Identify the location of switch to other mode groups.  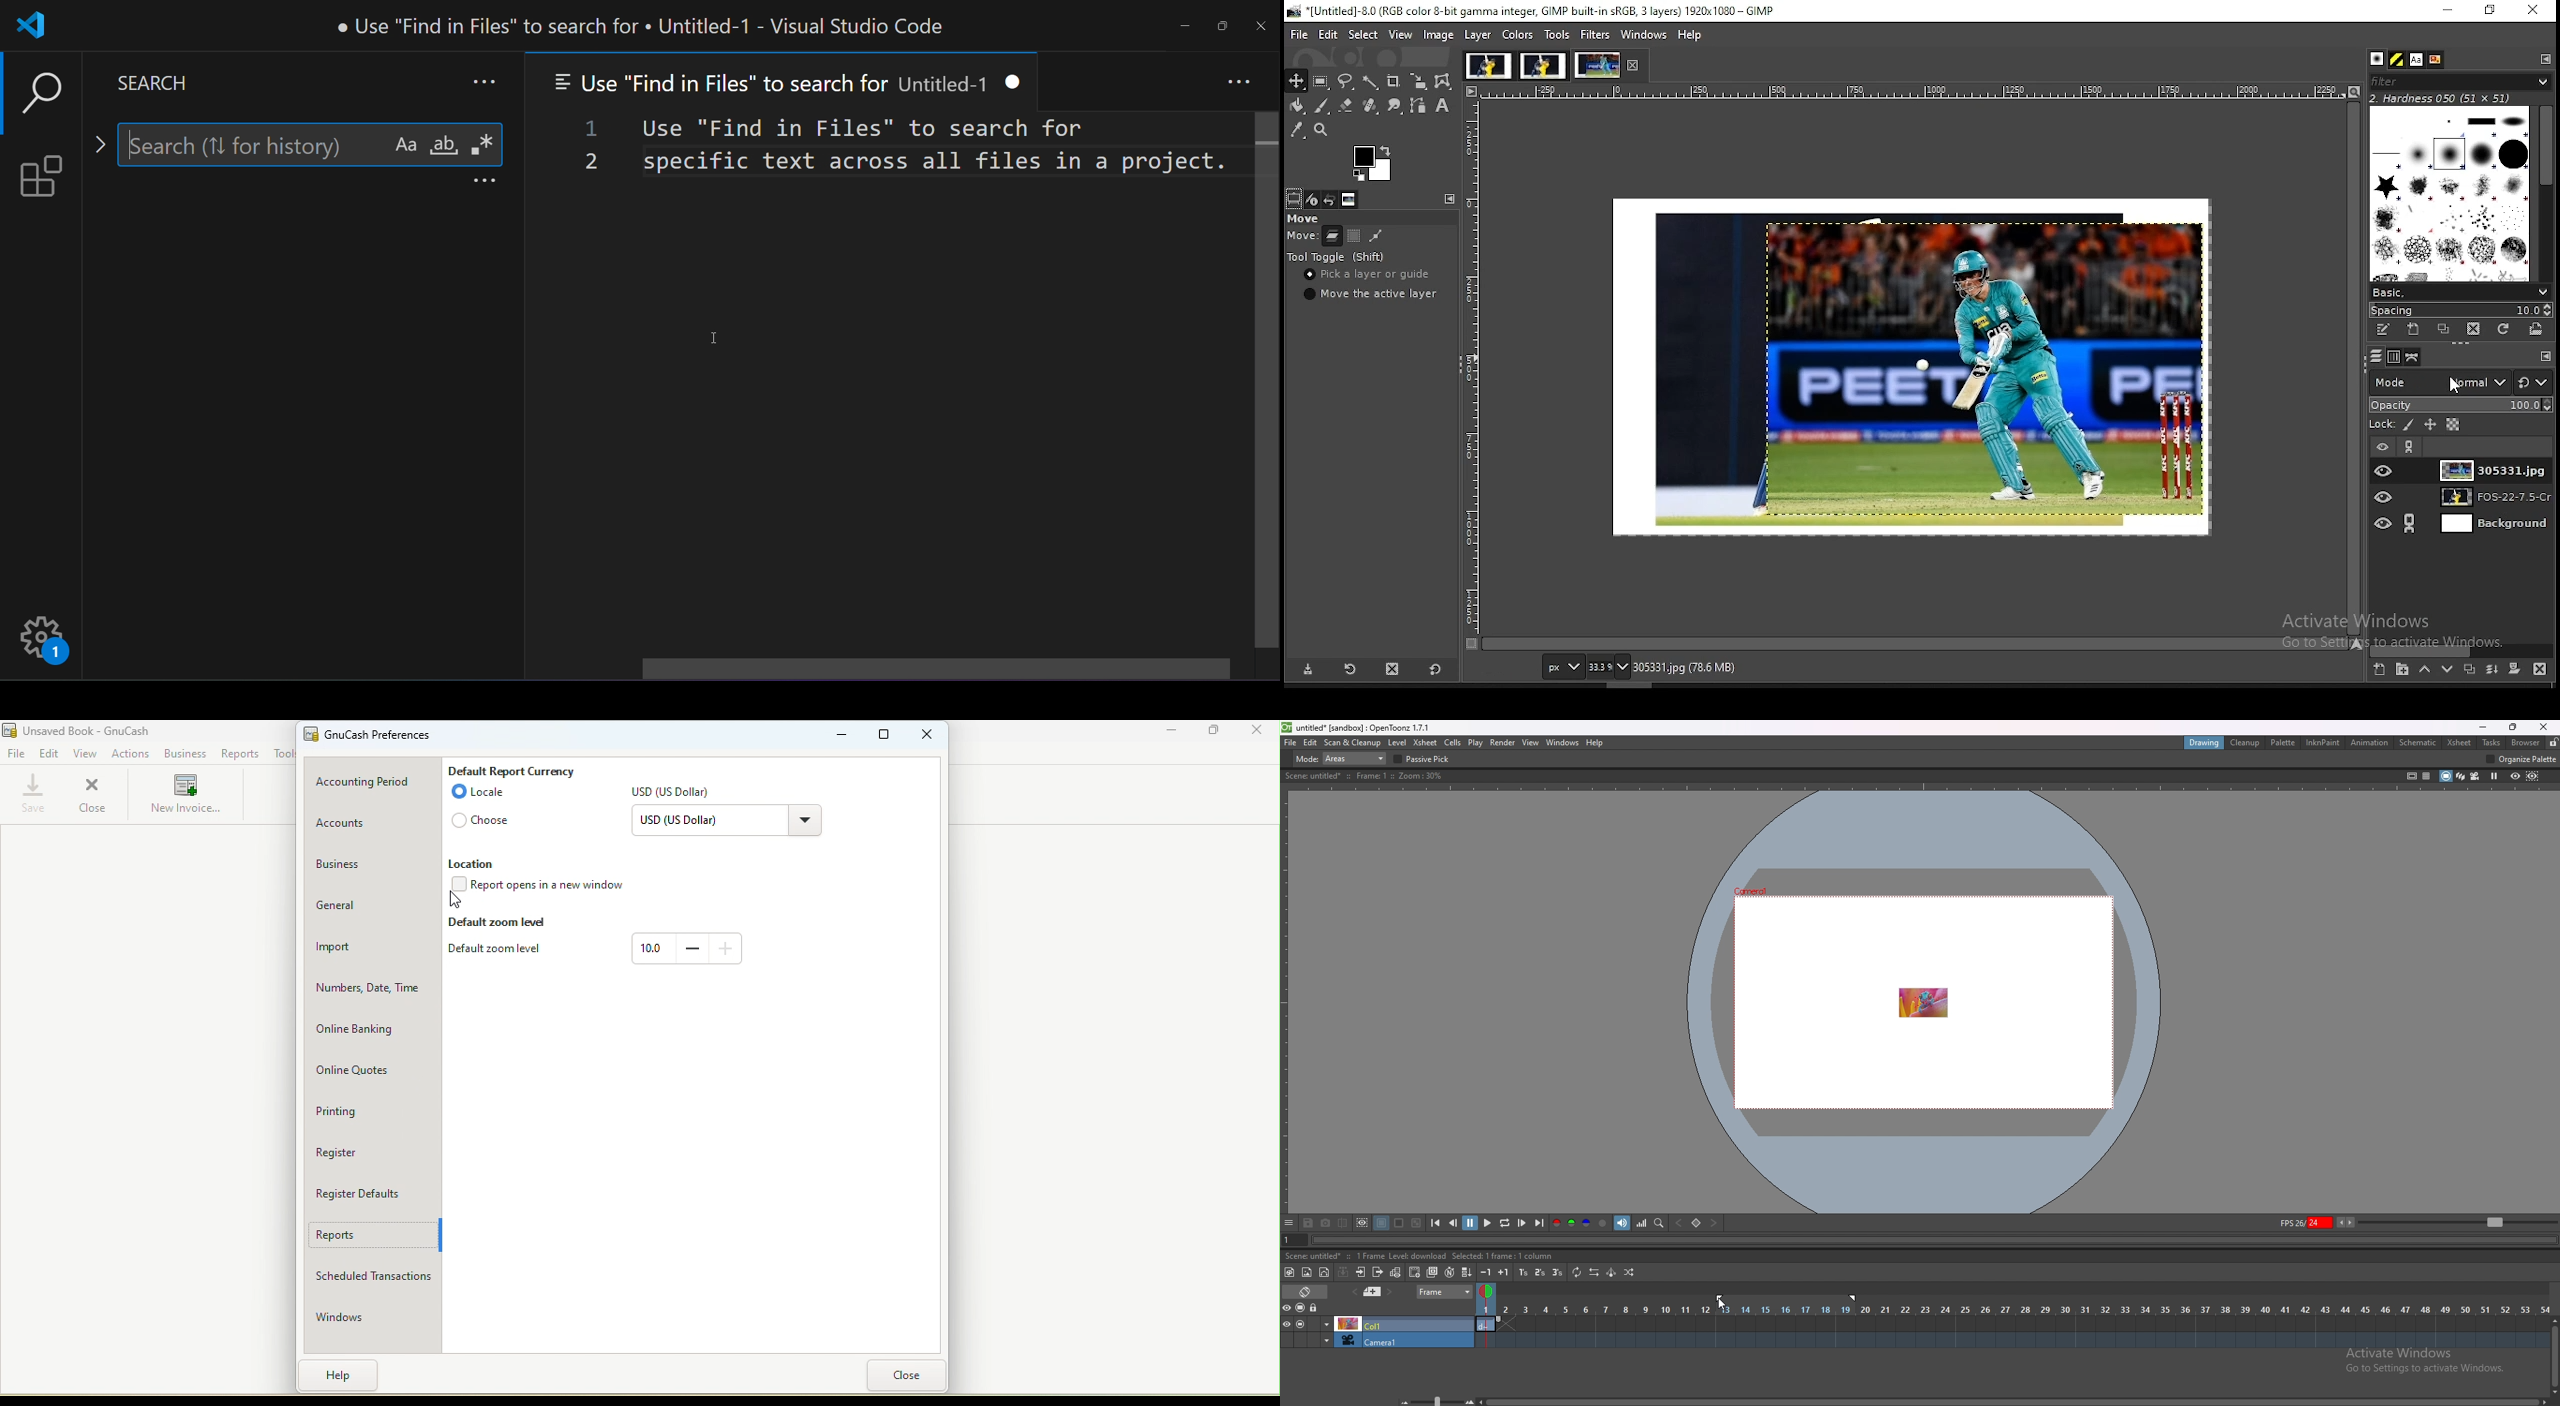
(2534, 382).